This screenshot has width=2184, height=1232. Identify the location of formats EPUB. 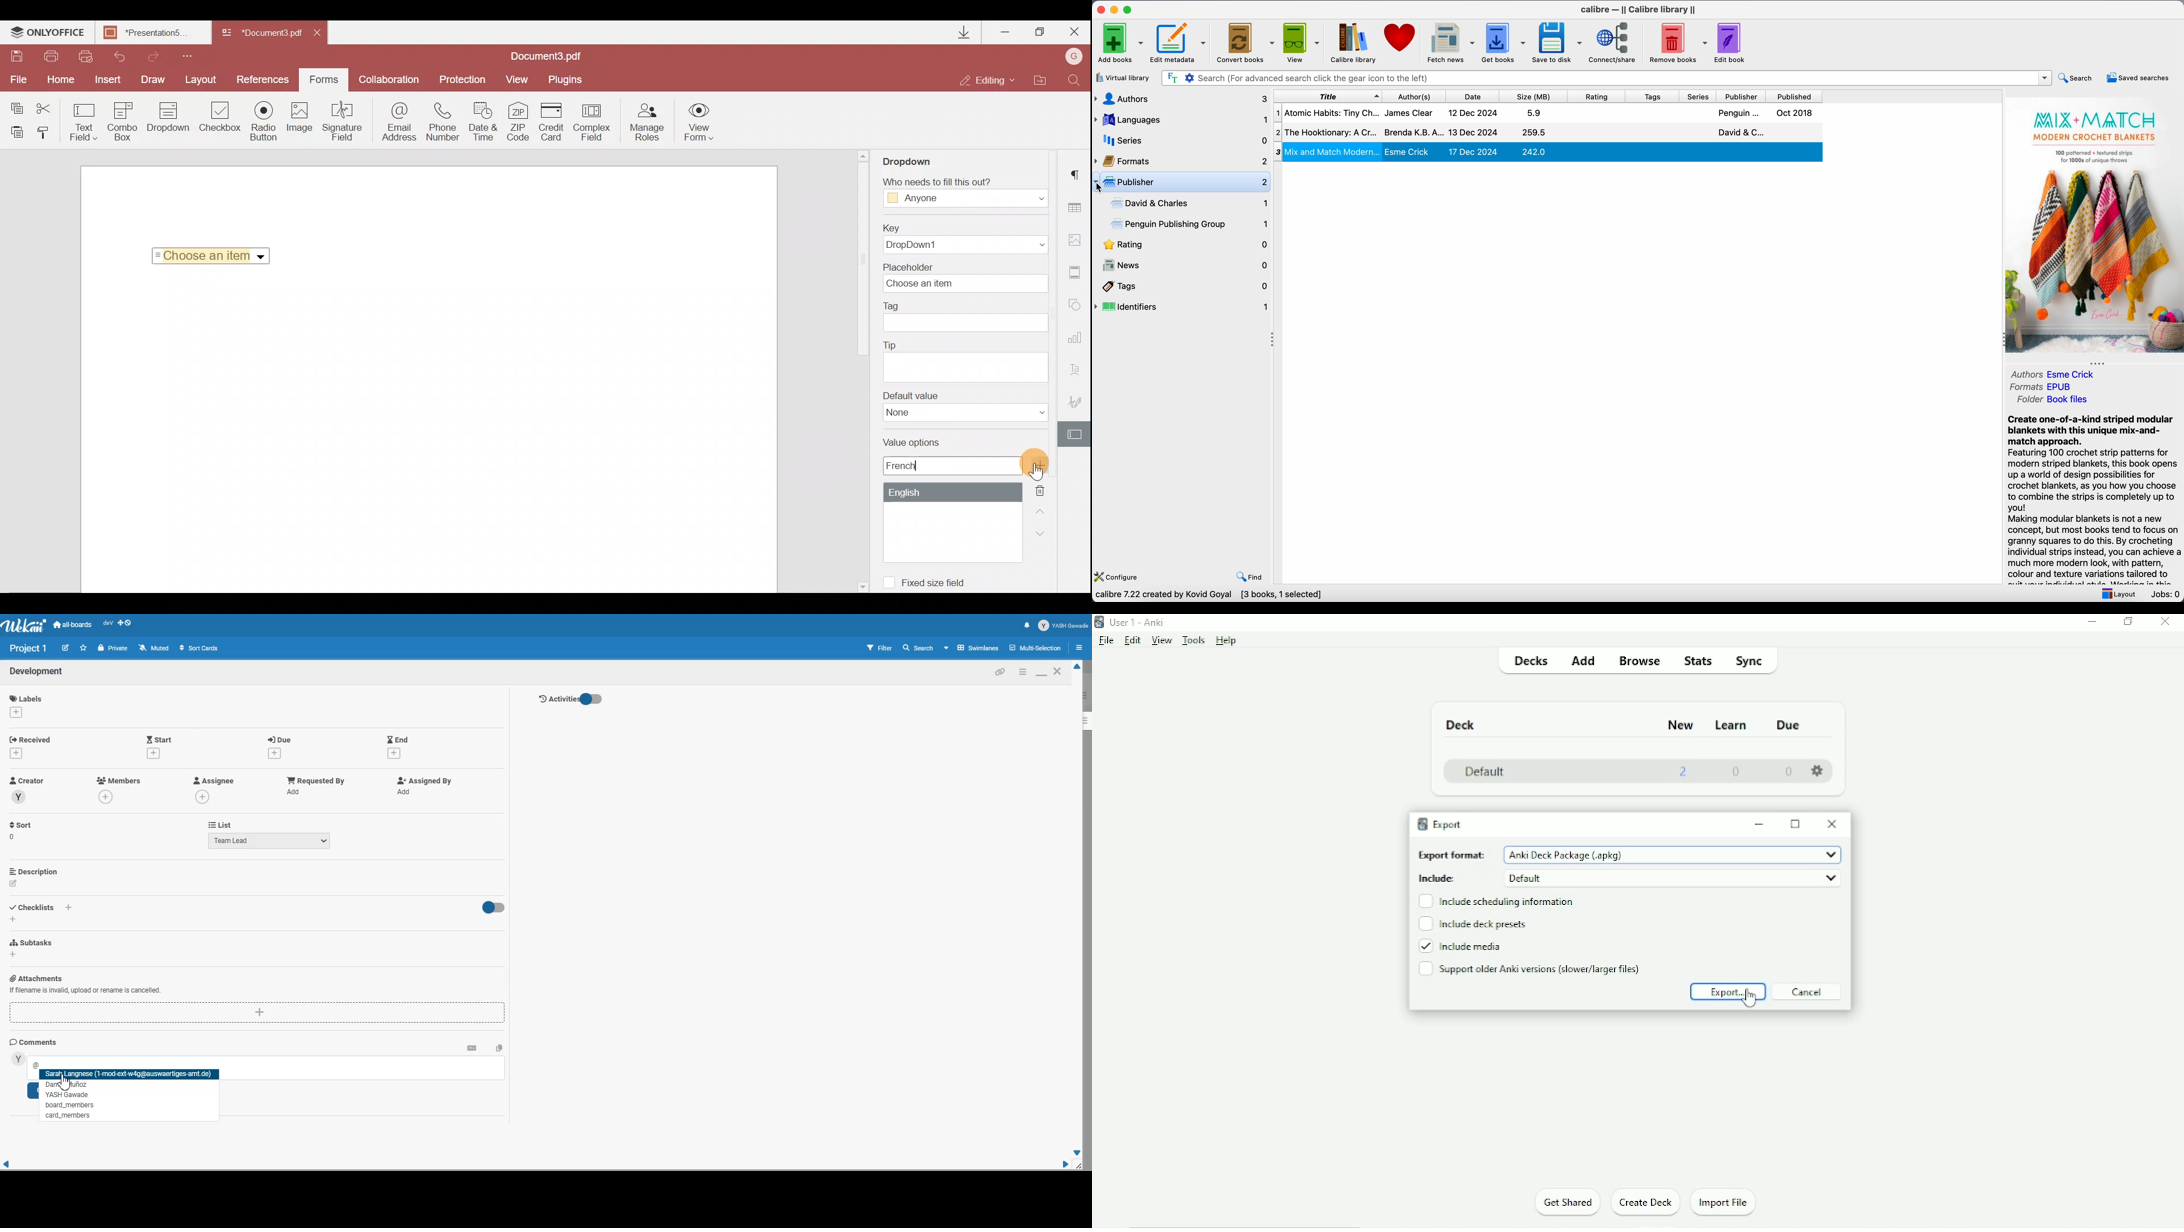
(2045, 386).